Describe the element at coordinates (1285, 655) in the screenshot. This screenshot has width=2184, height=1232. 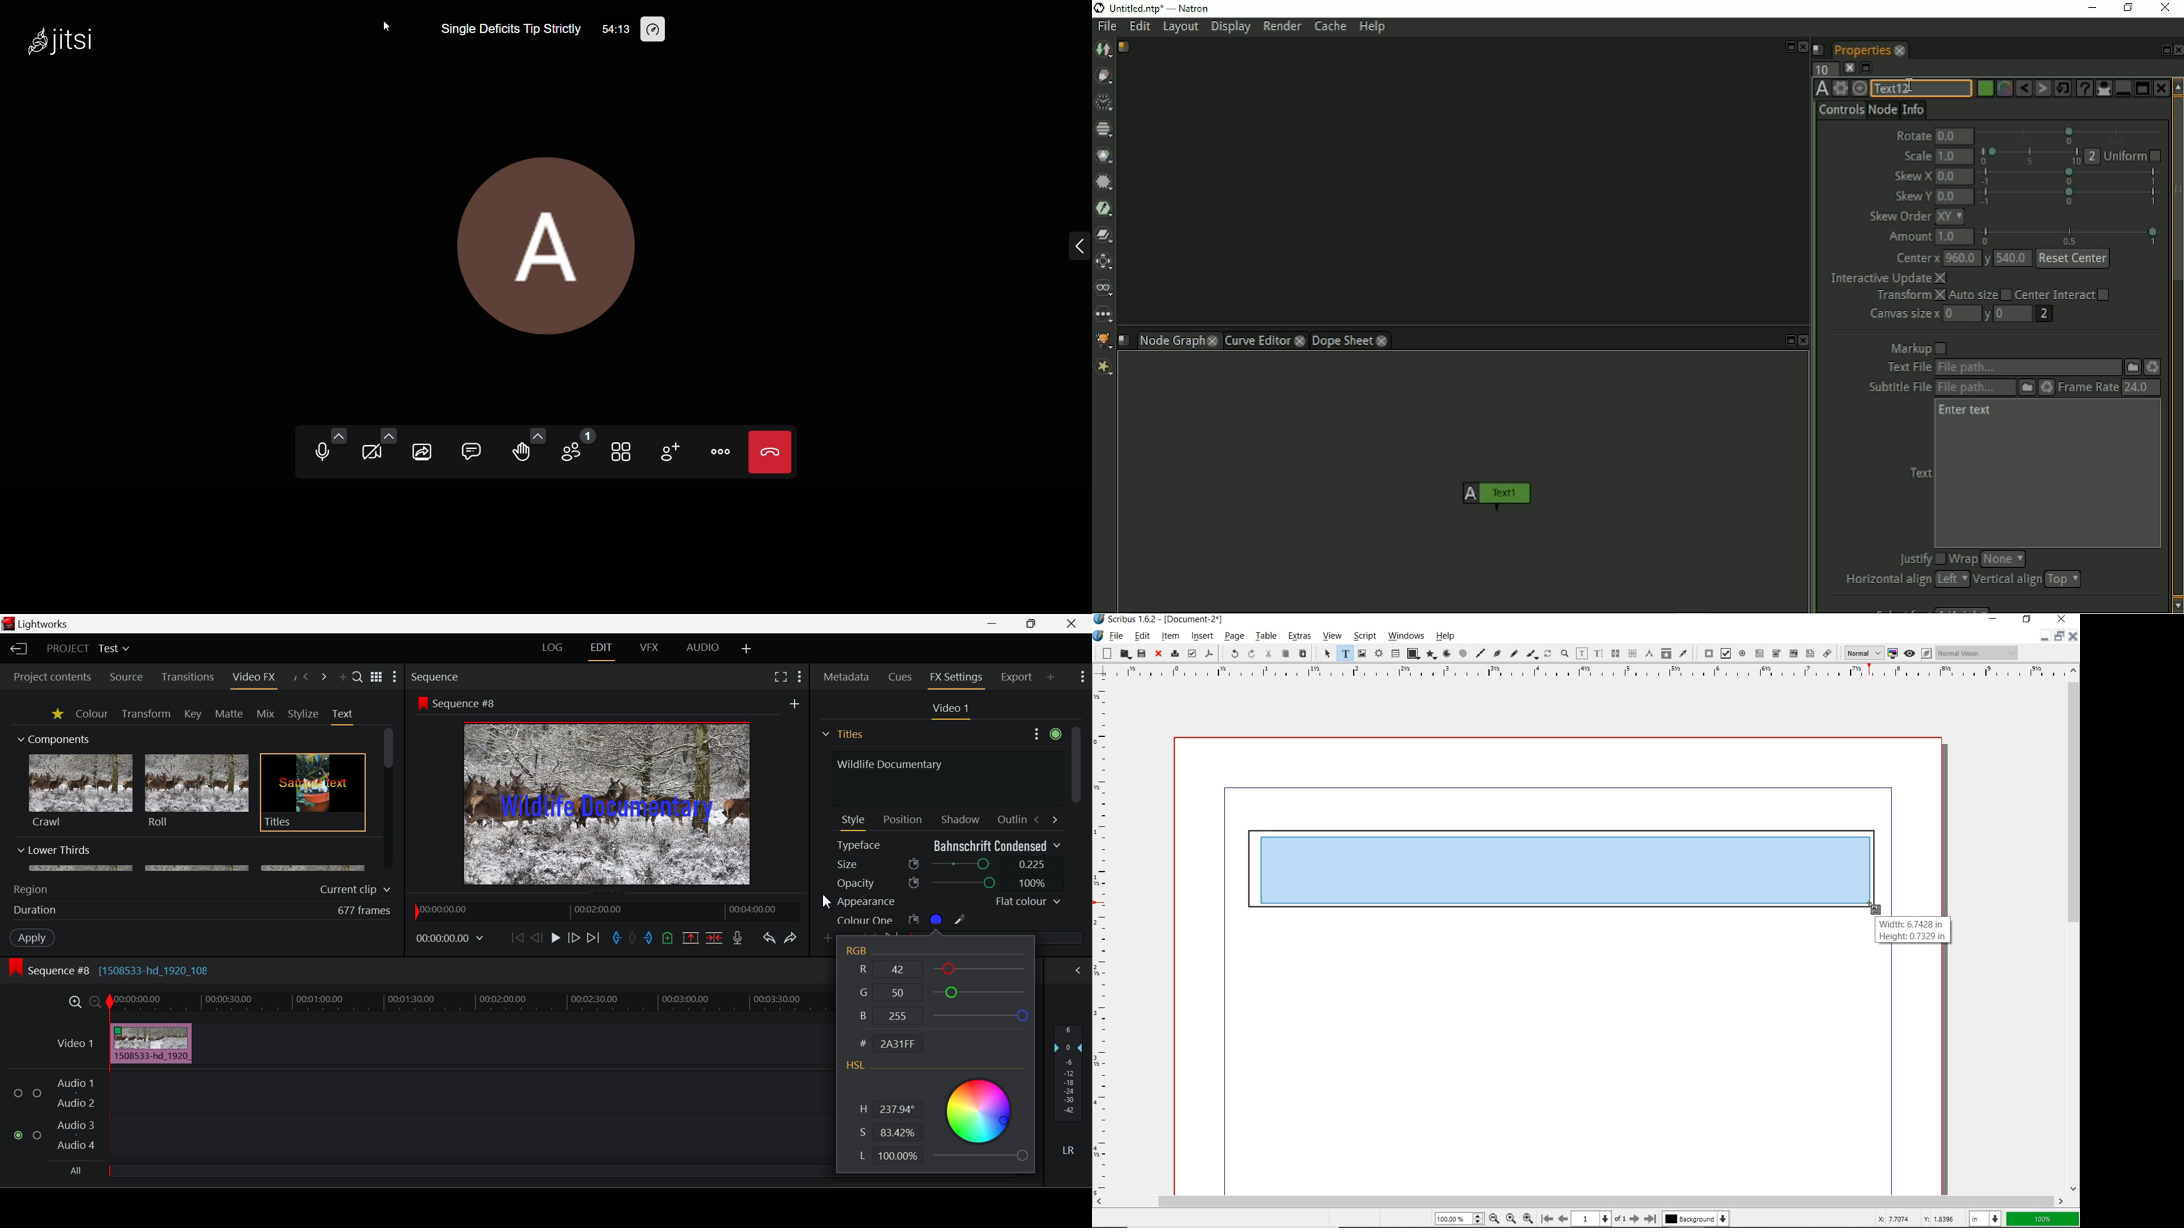
I see `copy` at that location.